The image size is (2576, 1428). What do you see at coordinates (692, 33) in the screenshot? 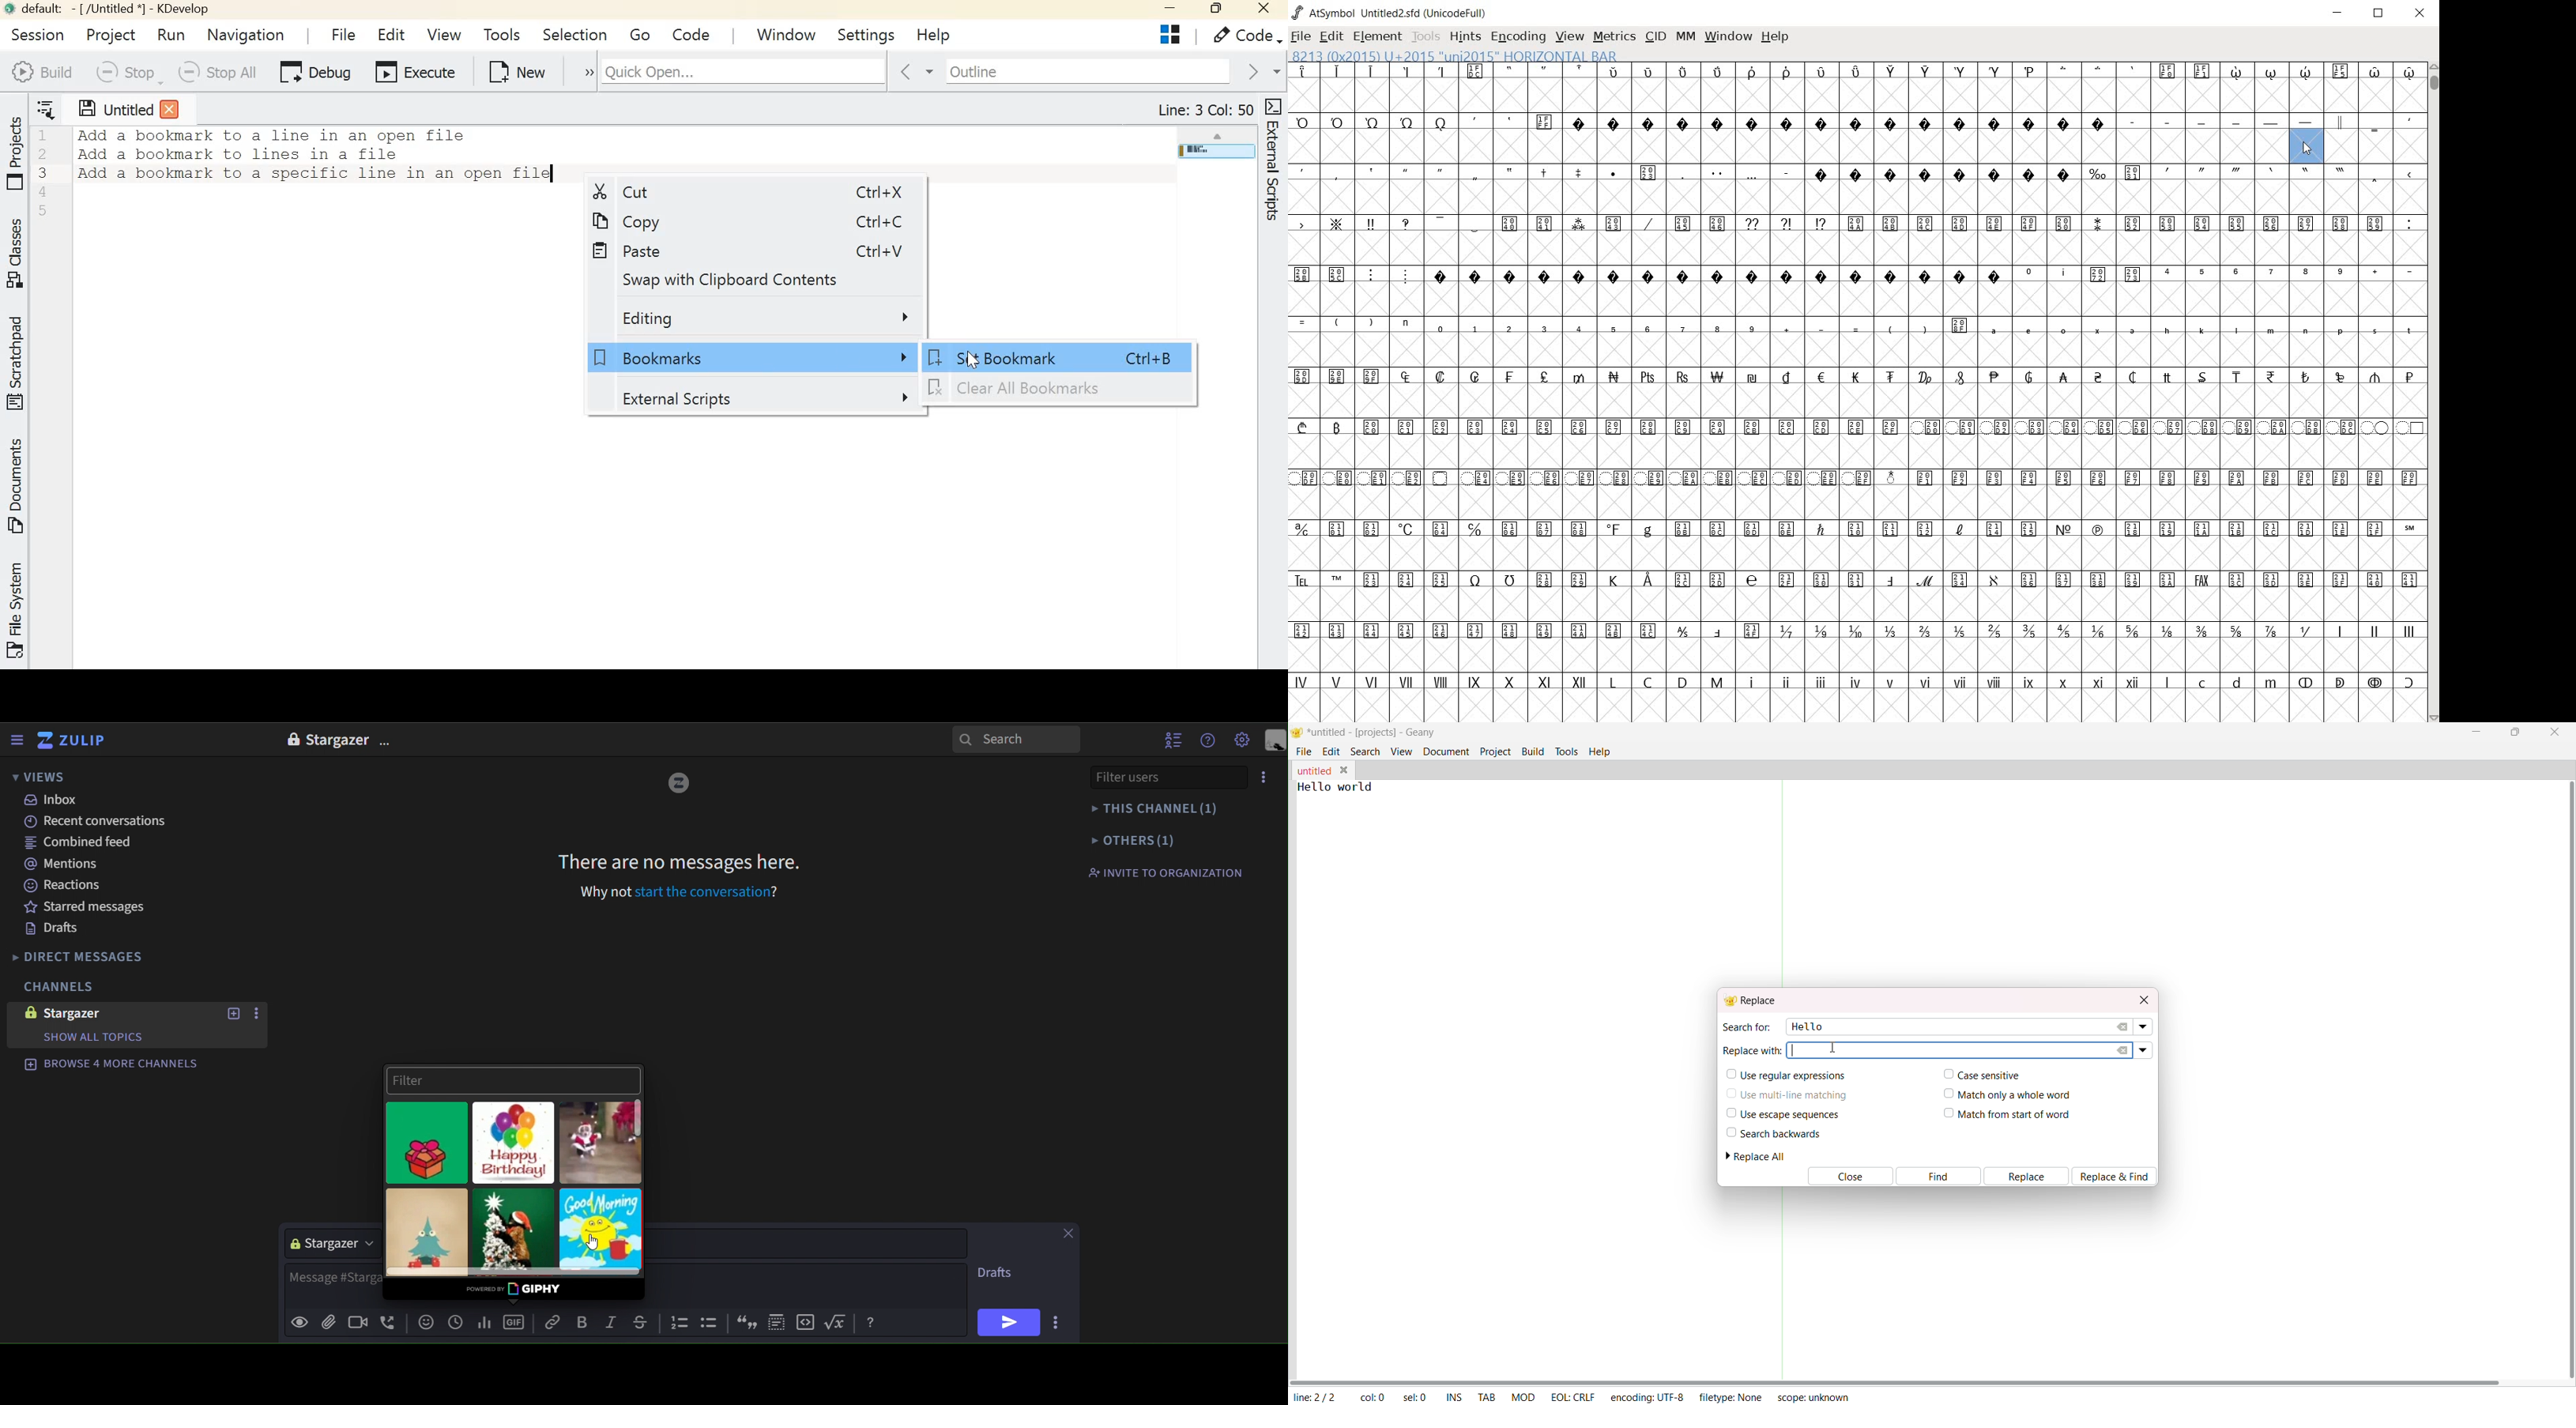
I see `code` at bounding box center [692, 33].